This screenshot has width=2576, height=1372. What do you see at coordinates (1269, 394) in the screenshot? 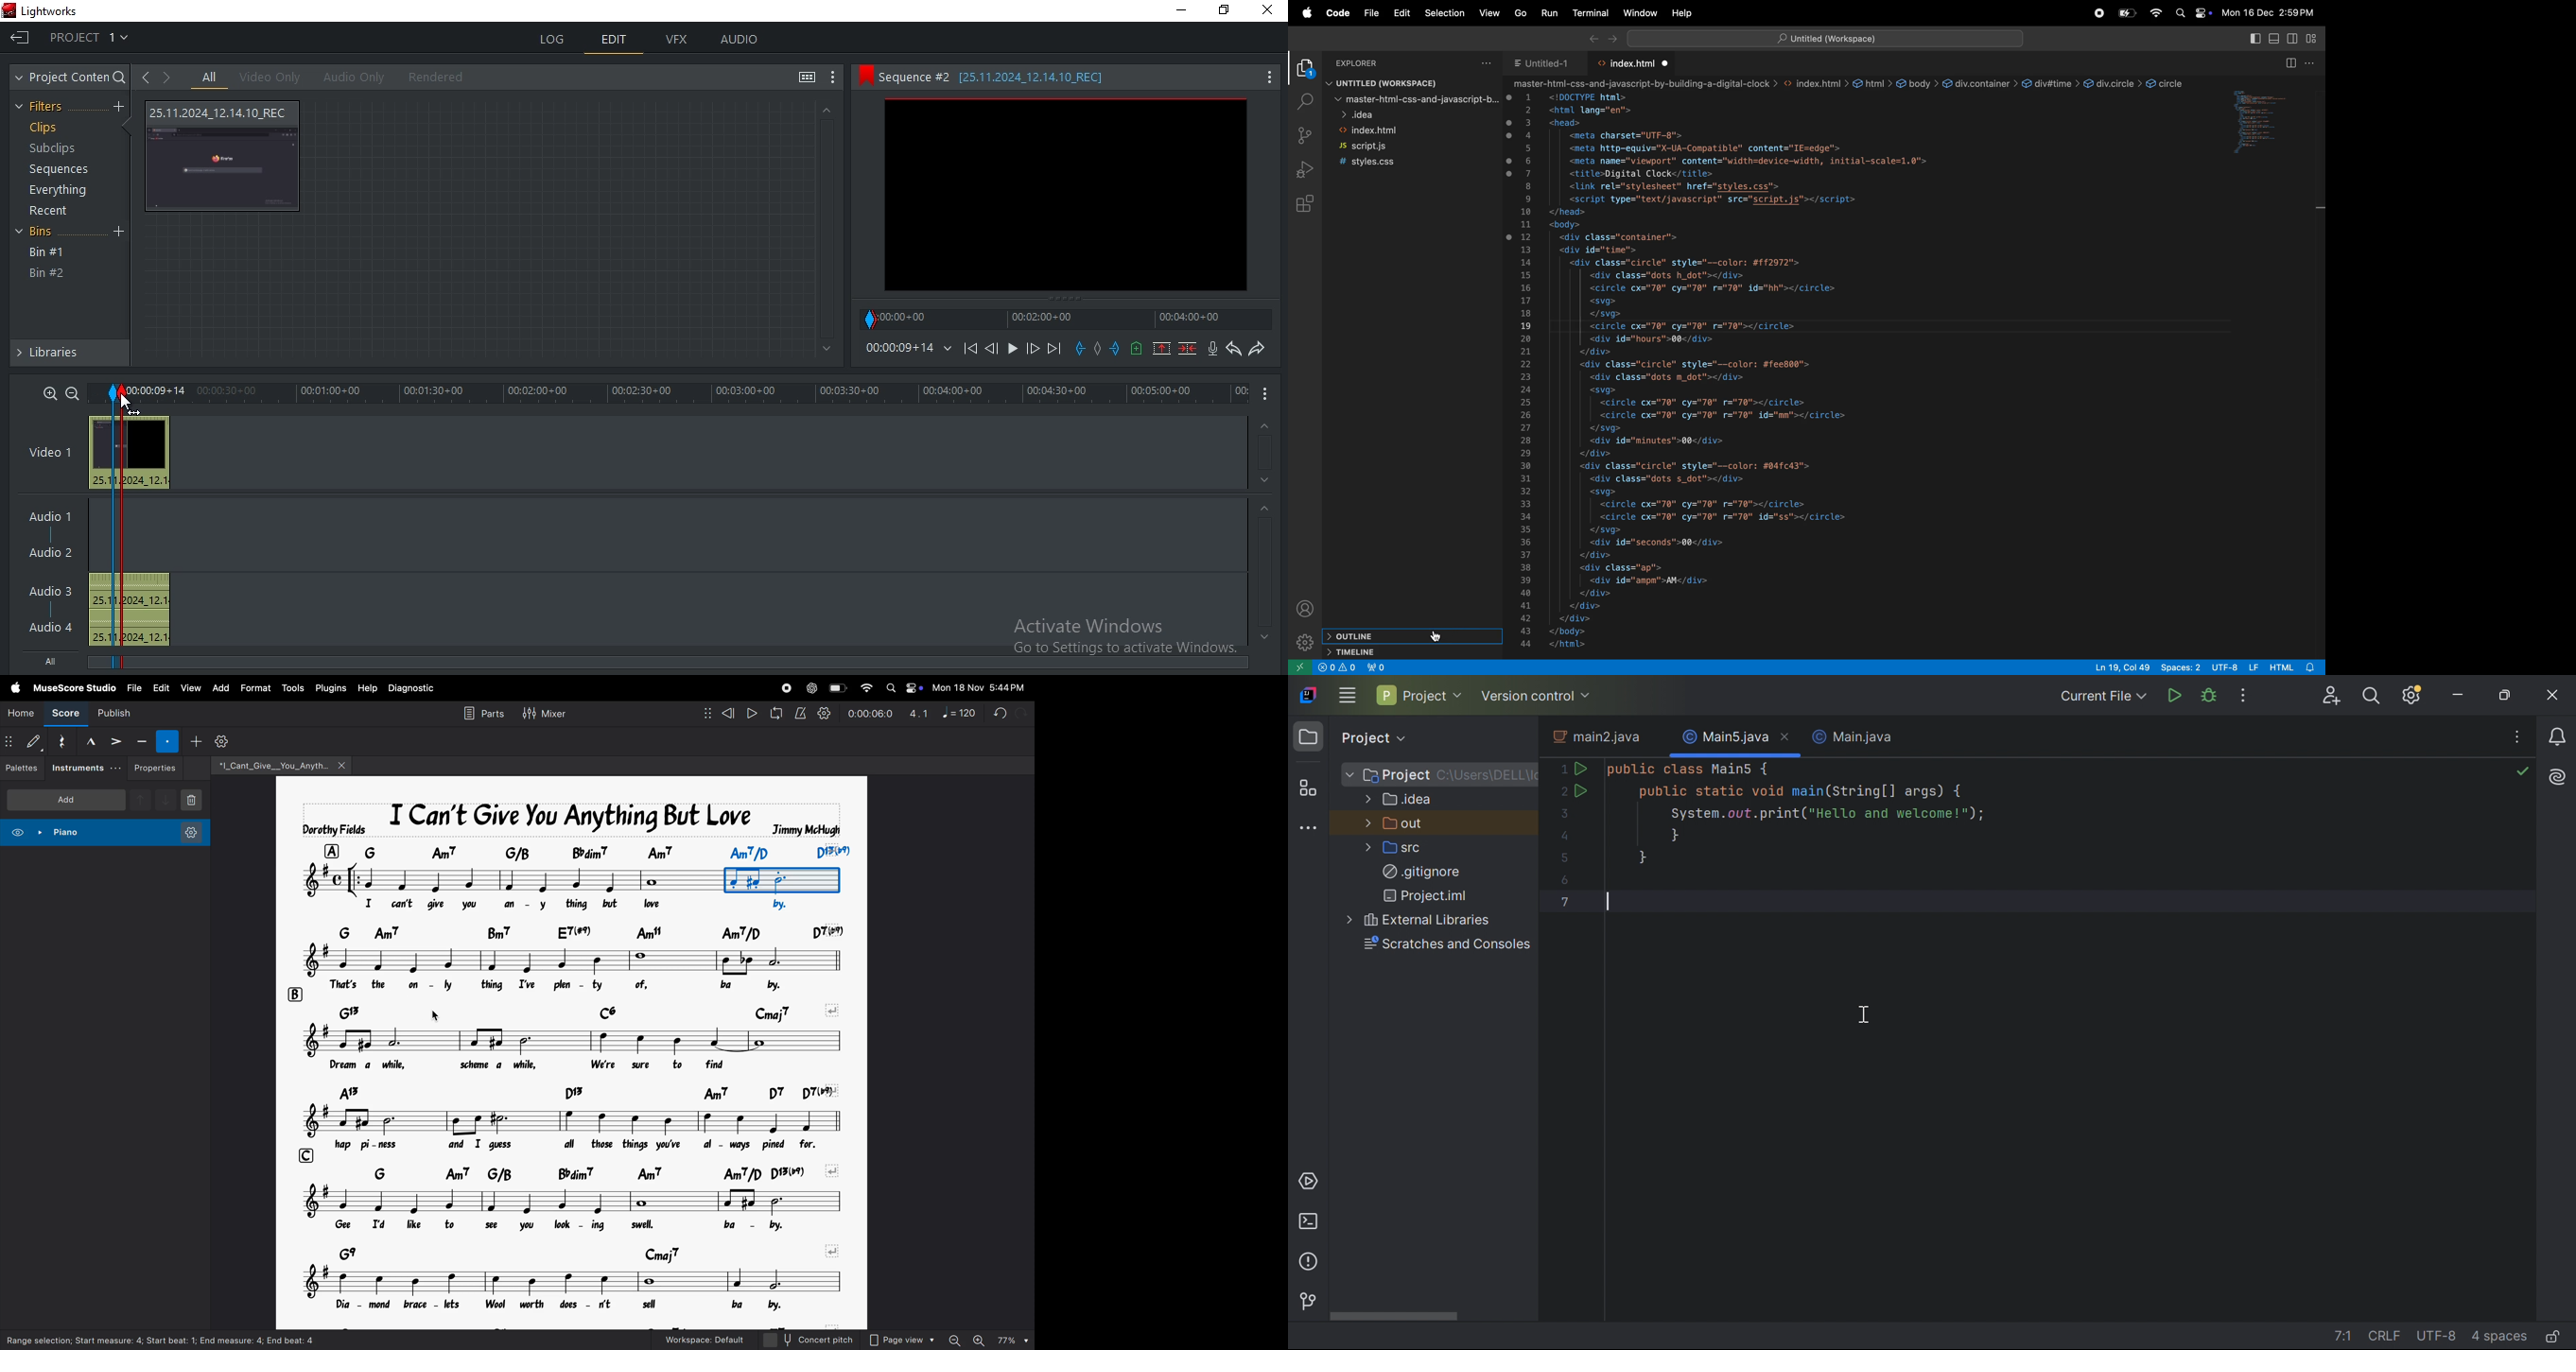
I see `More Options` at bounding box center [1269, 394].